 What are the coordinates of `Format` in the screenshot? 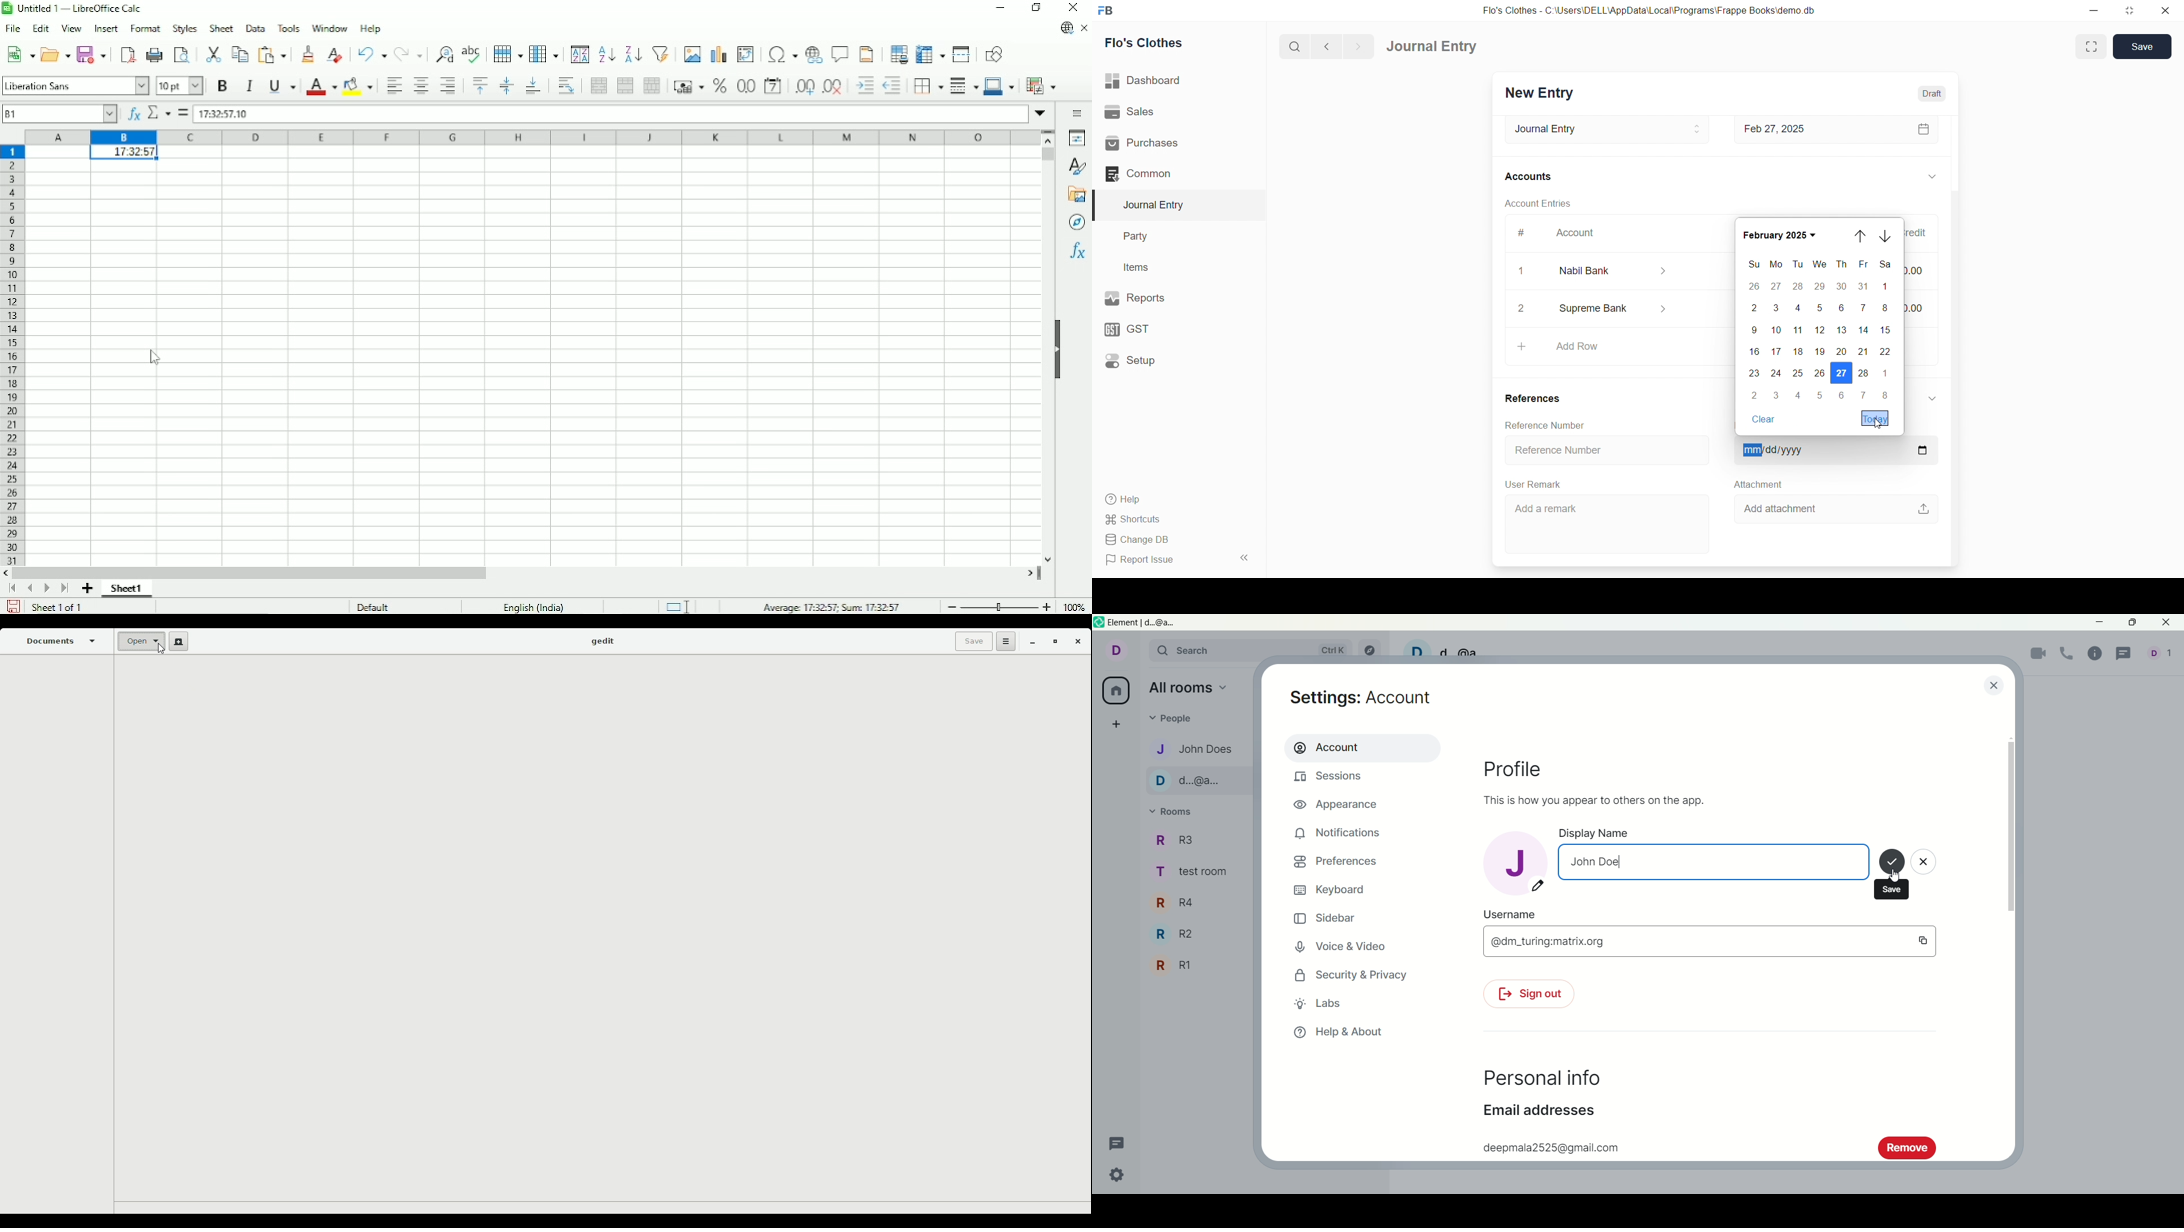 It's located at (146, 28).